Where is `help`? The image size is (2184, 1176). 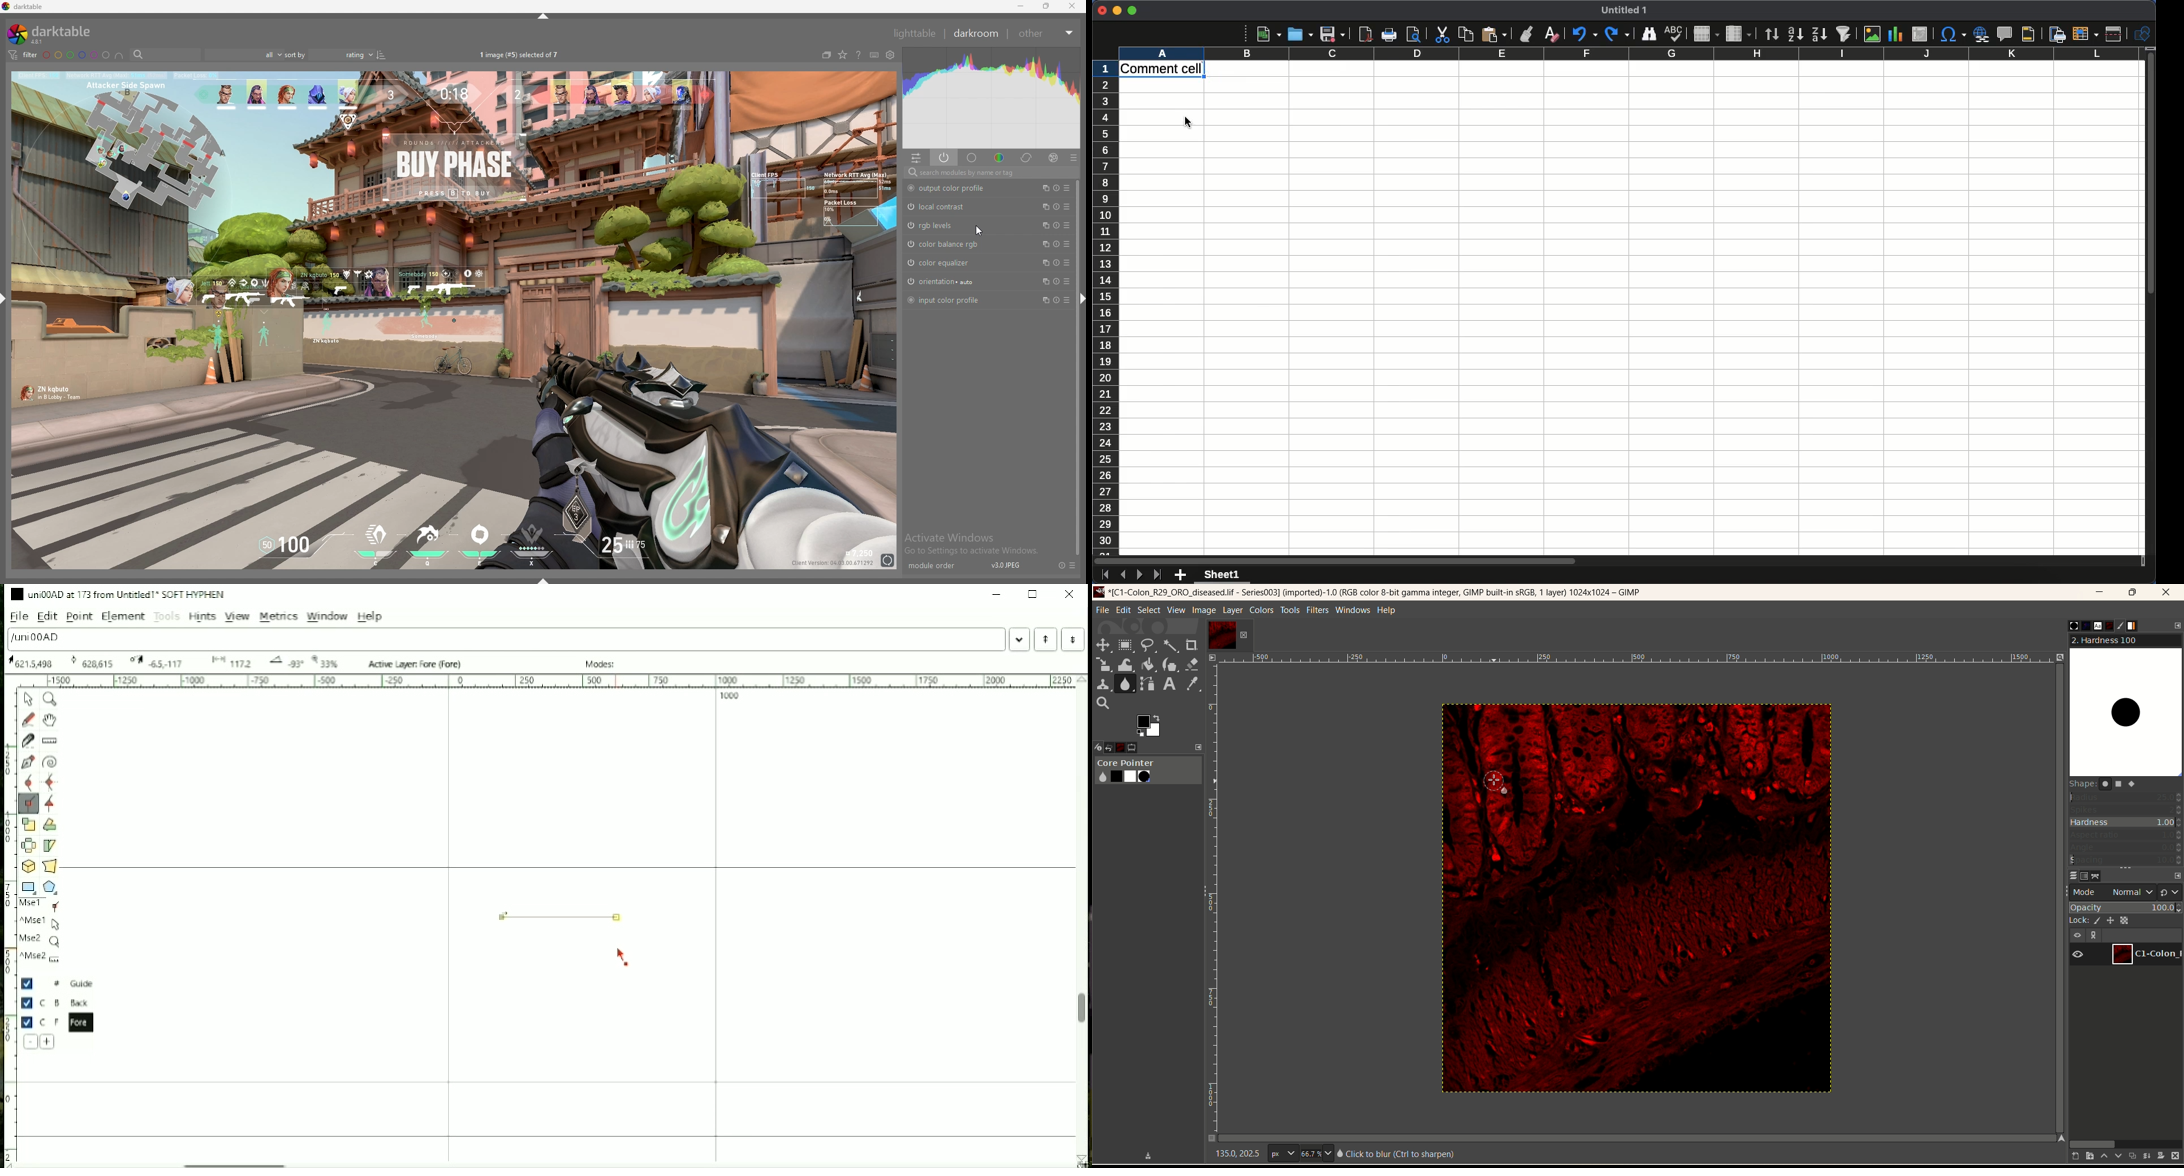
help is located at coordinates (859, 55).